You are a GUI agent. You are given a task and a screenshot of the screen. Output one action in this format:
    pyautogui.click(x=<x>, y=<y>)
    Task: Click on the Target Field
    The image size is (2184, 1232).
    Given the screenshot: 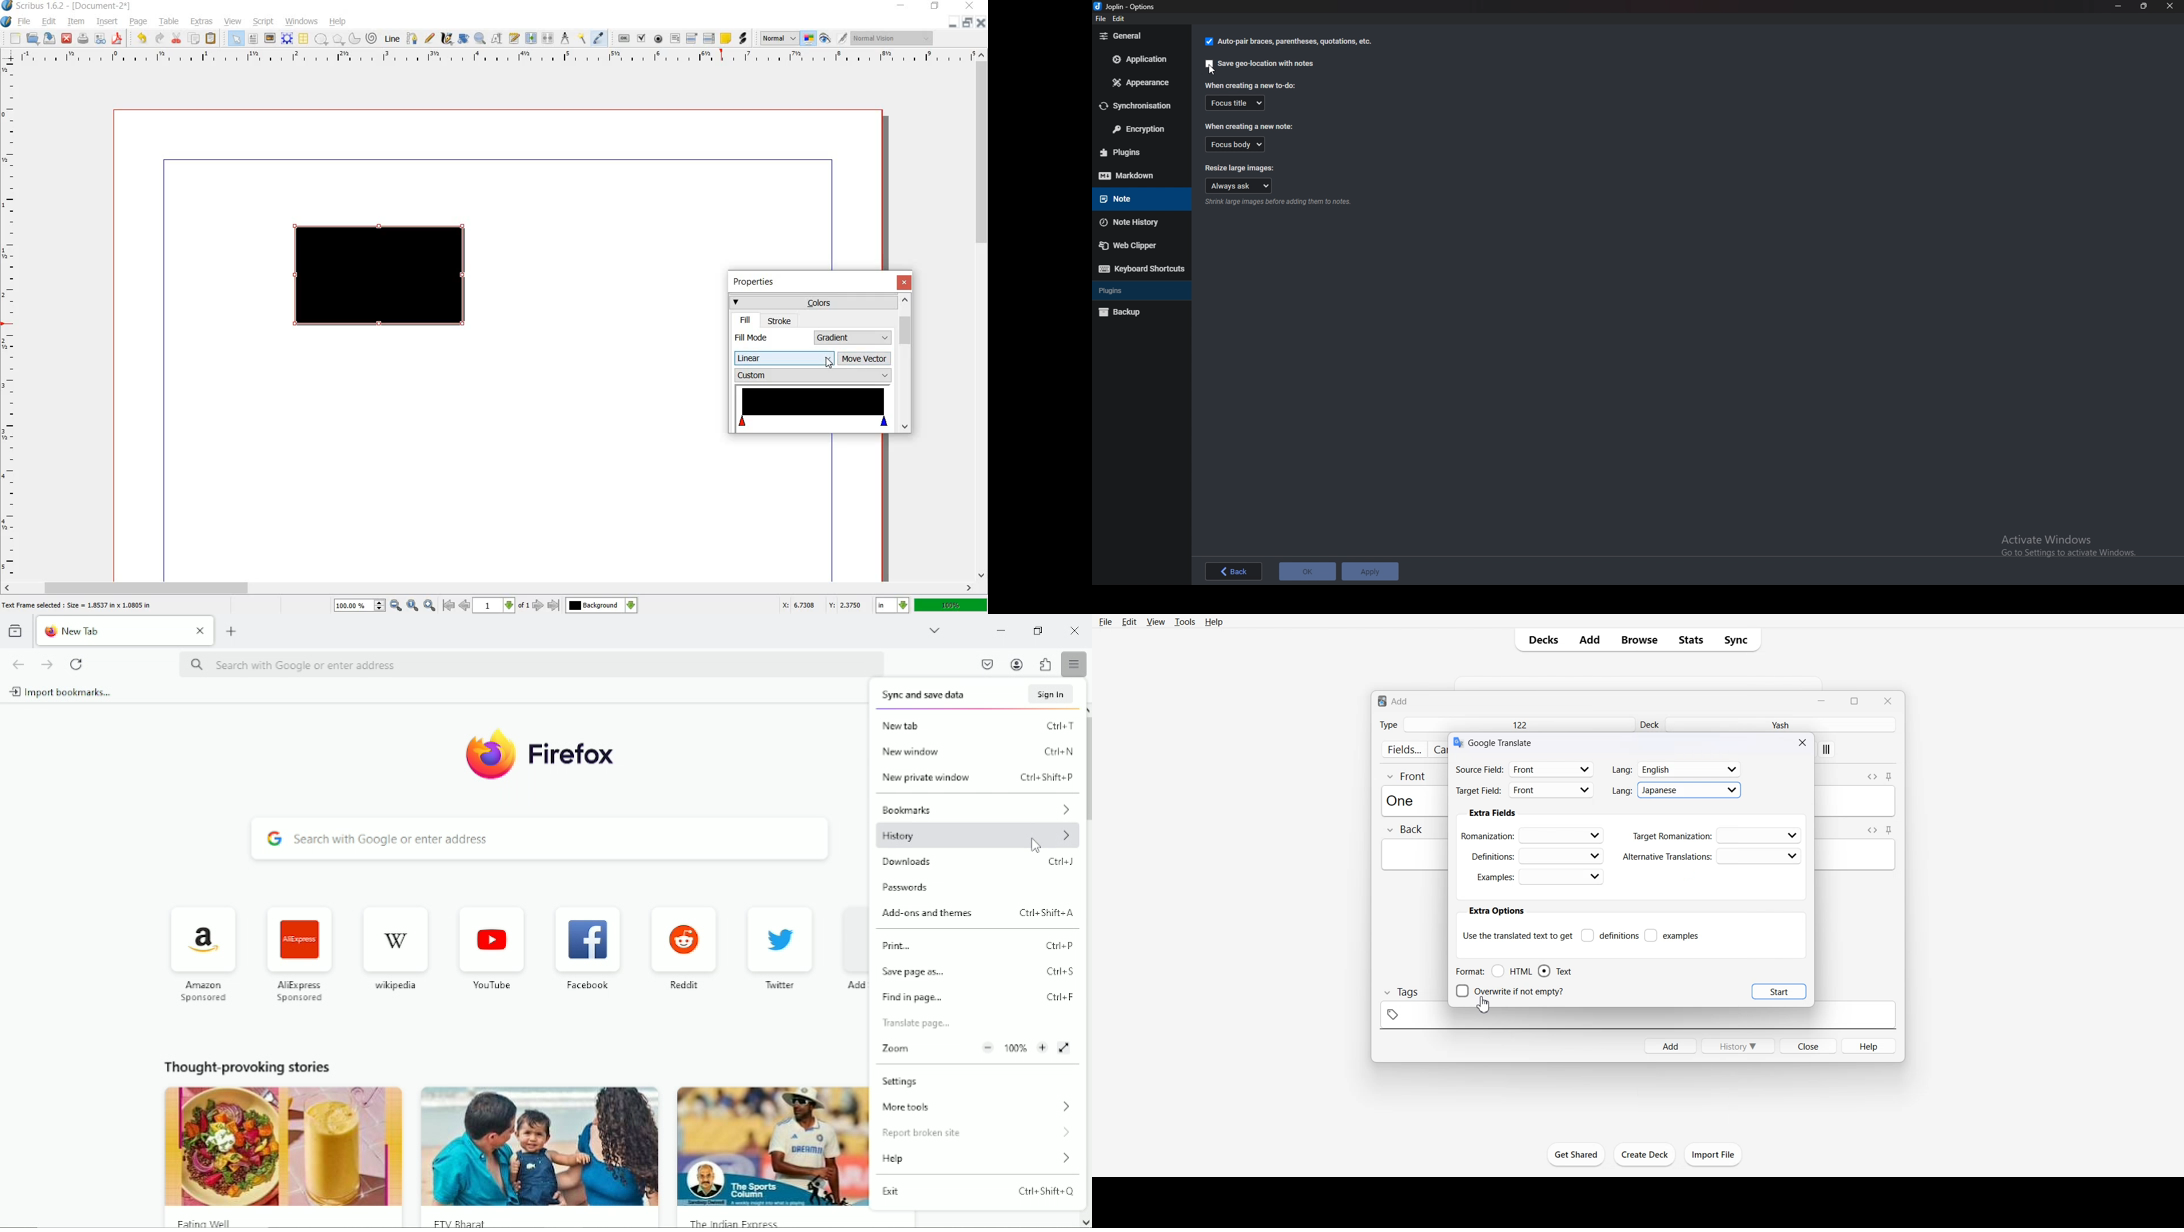 What is the action you would take?
    pyautogui.click(x=1525, y=791)
    